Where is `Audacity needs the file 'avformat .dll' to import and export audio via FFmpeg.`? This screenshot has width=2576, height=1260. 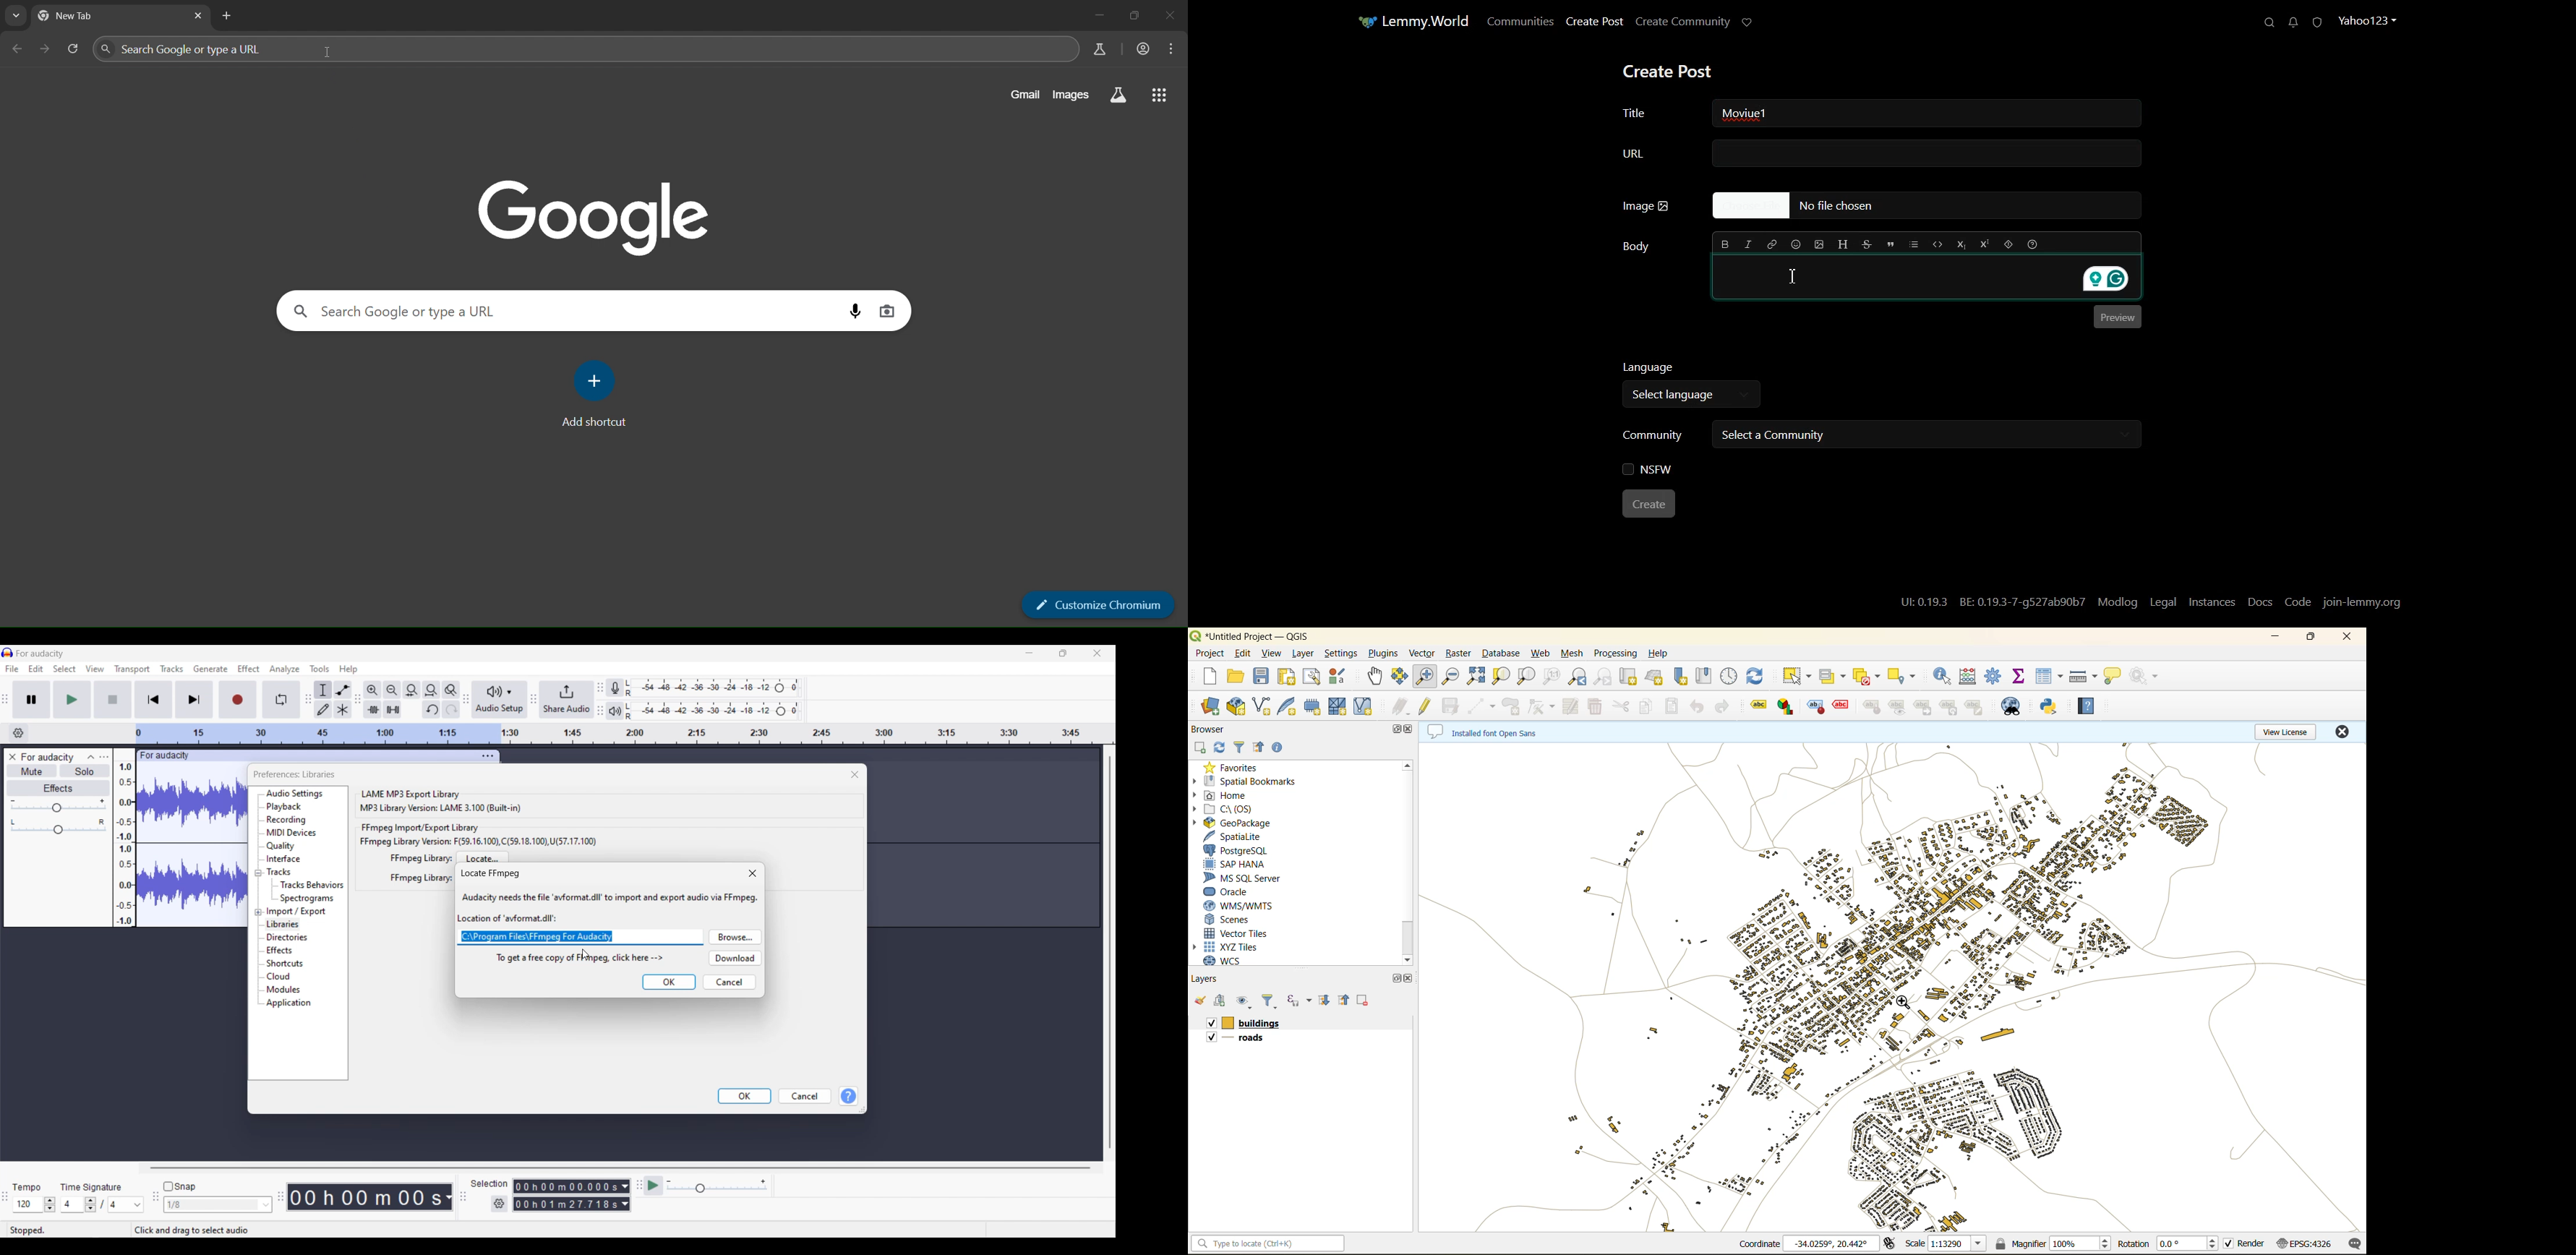
Audacity needs the file 'avformat .dll' to import and export audio via FFmpeg. is located at coordinates (609, 897).